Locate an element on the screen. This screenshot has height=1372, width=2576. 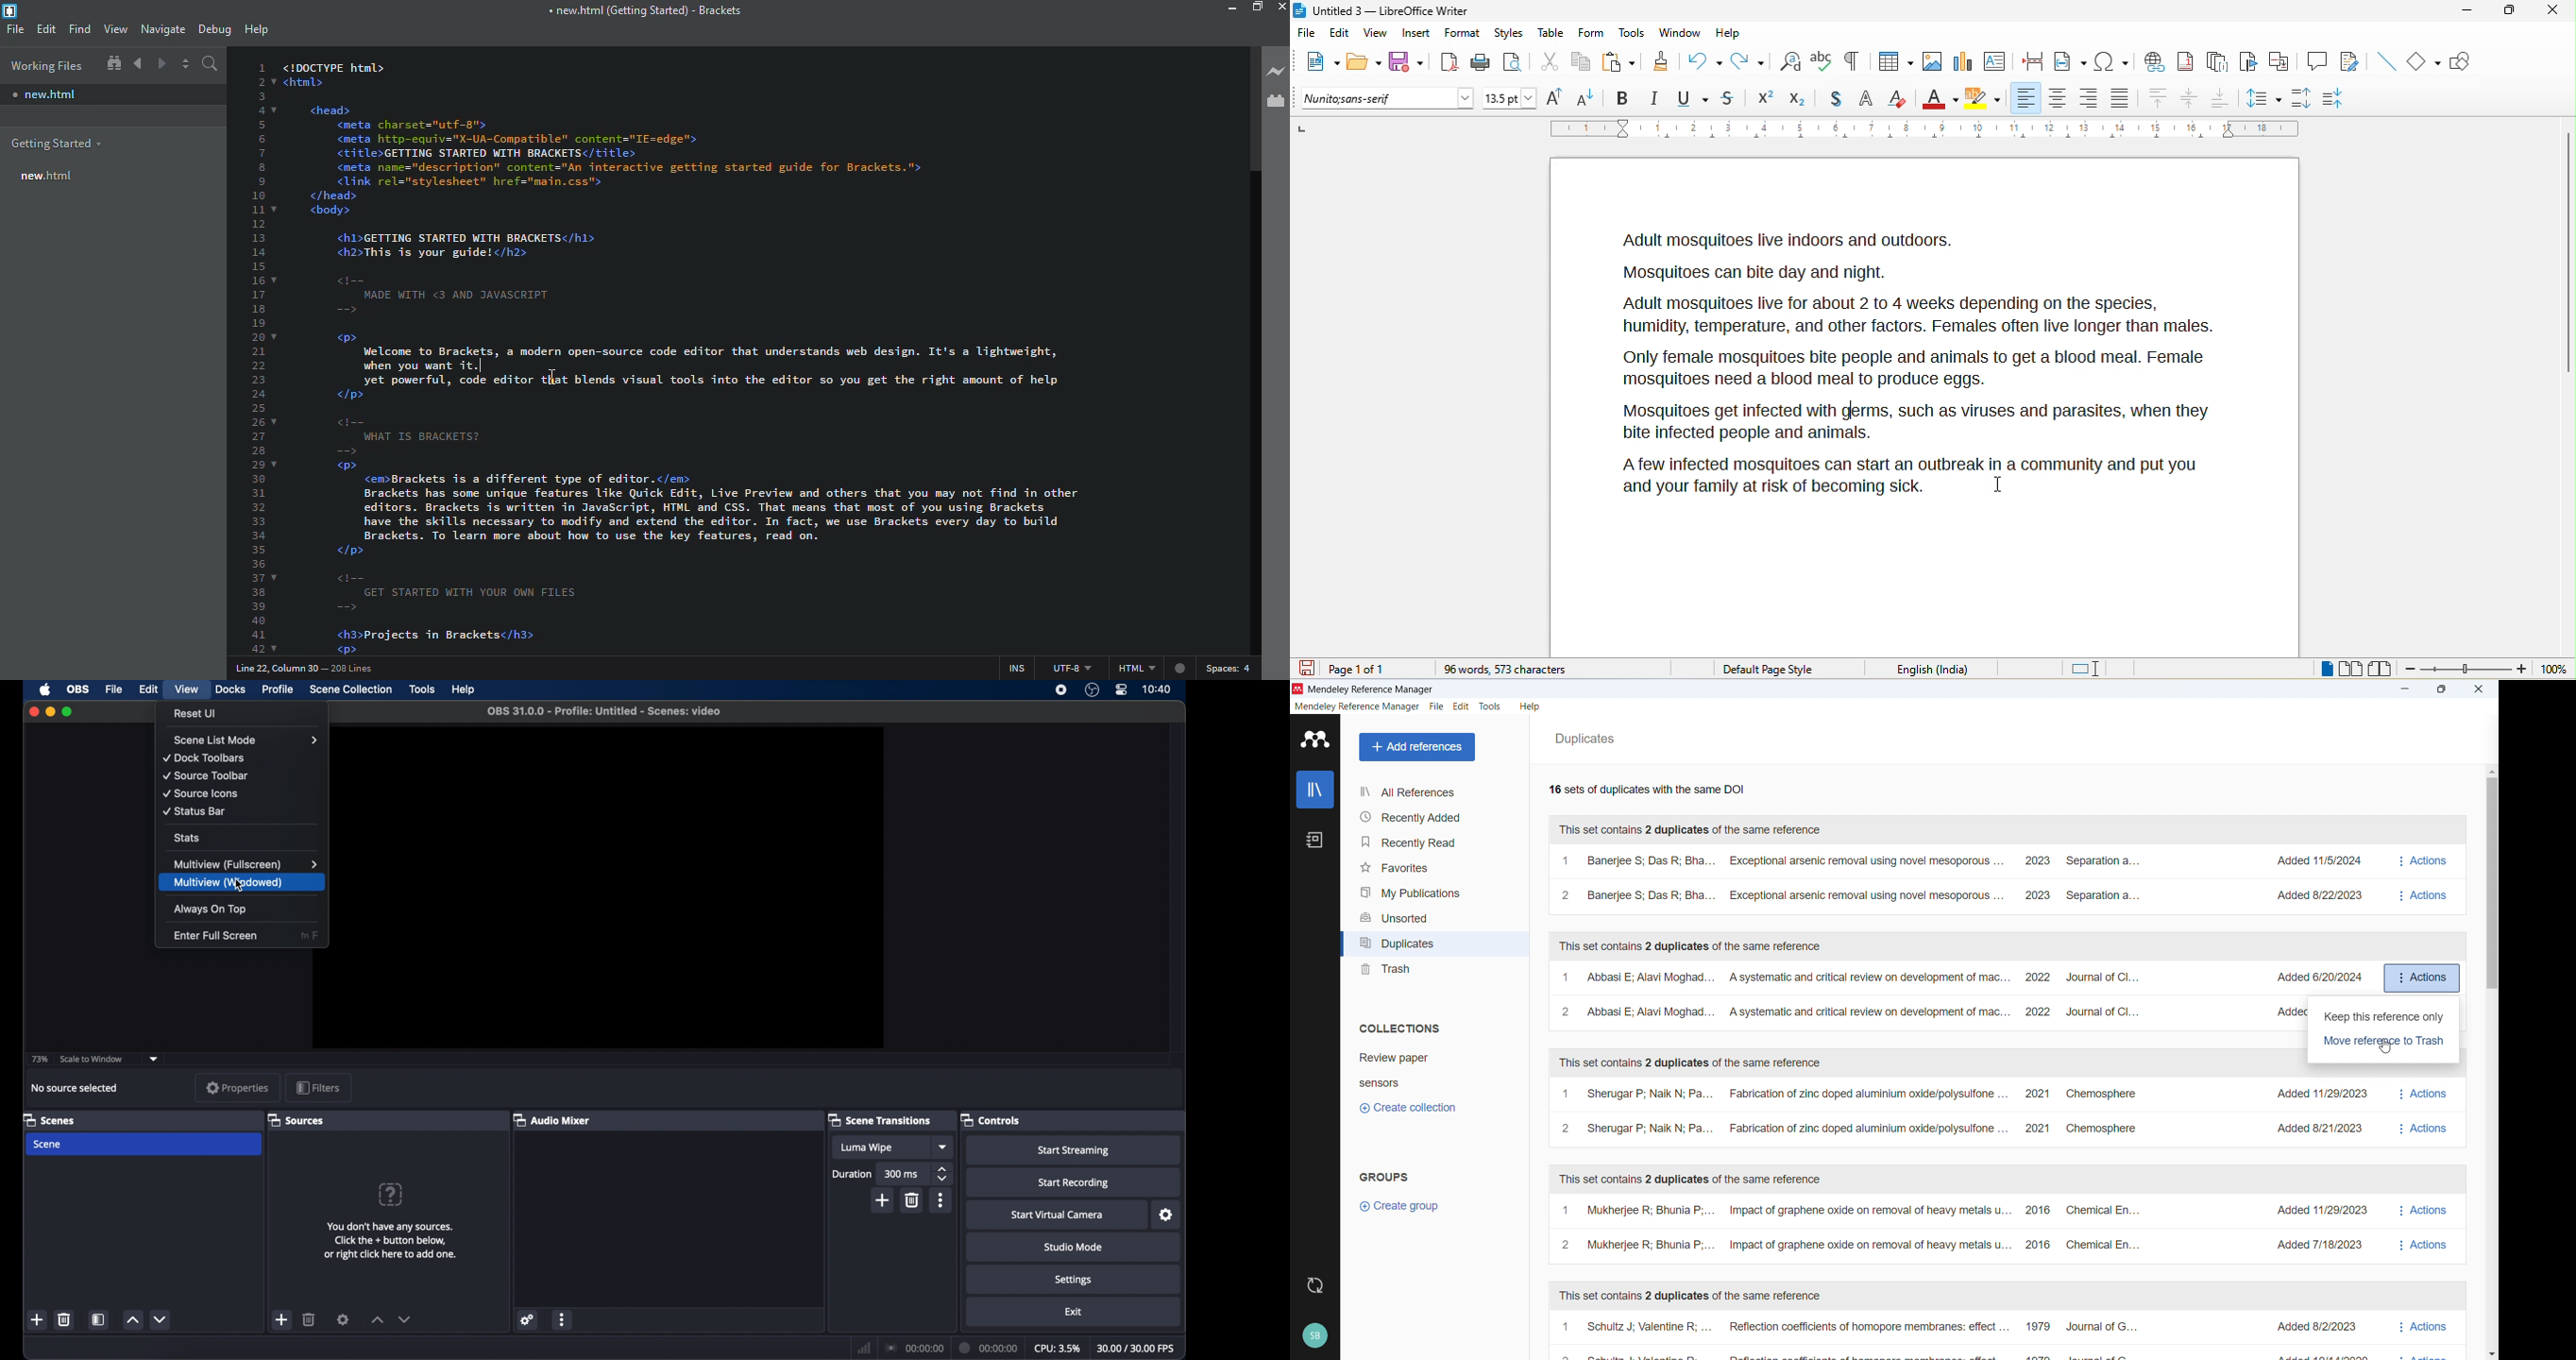
find and replace is located at coordinates (1791, 59).